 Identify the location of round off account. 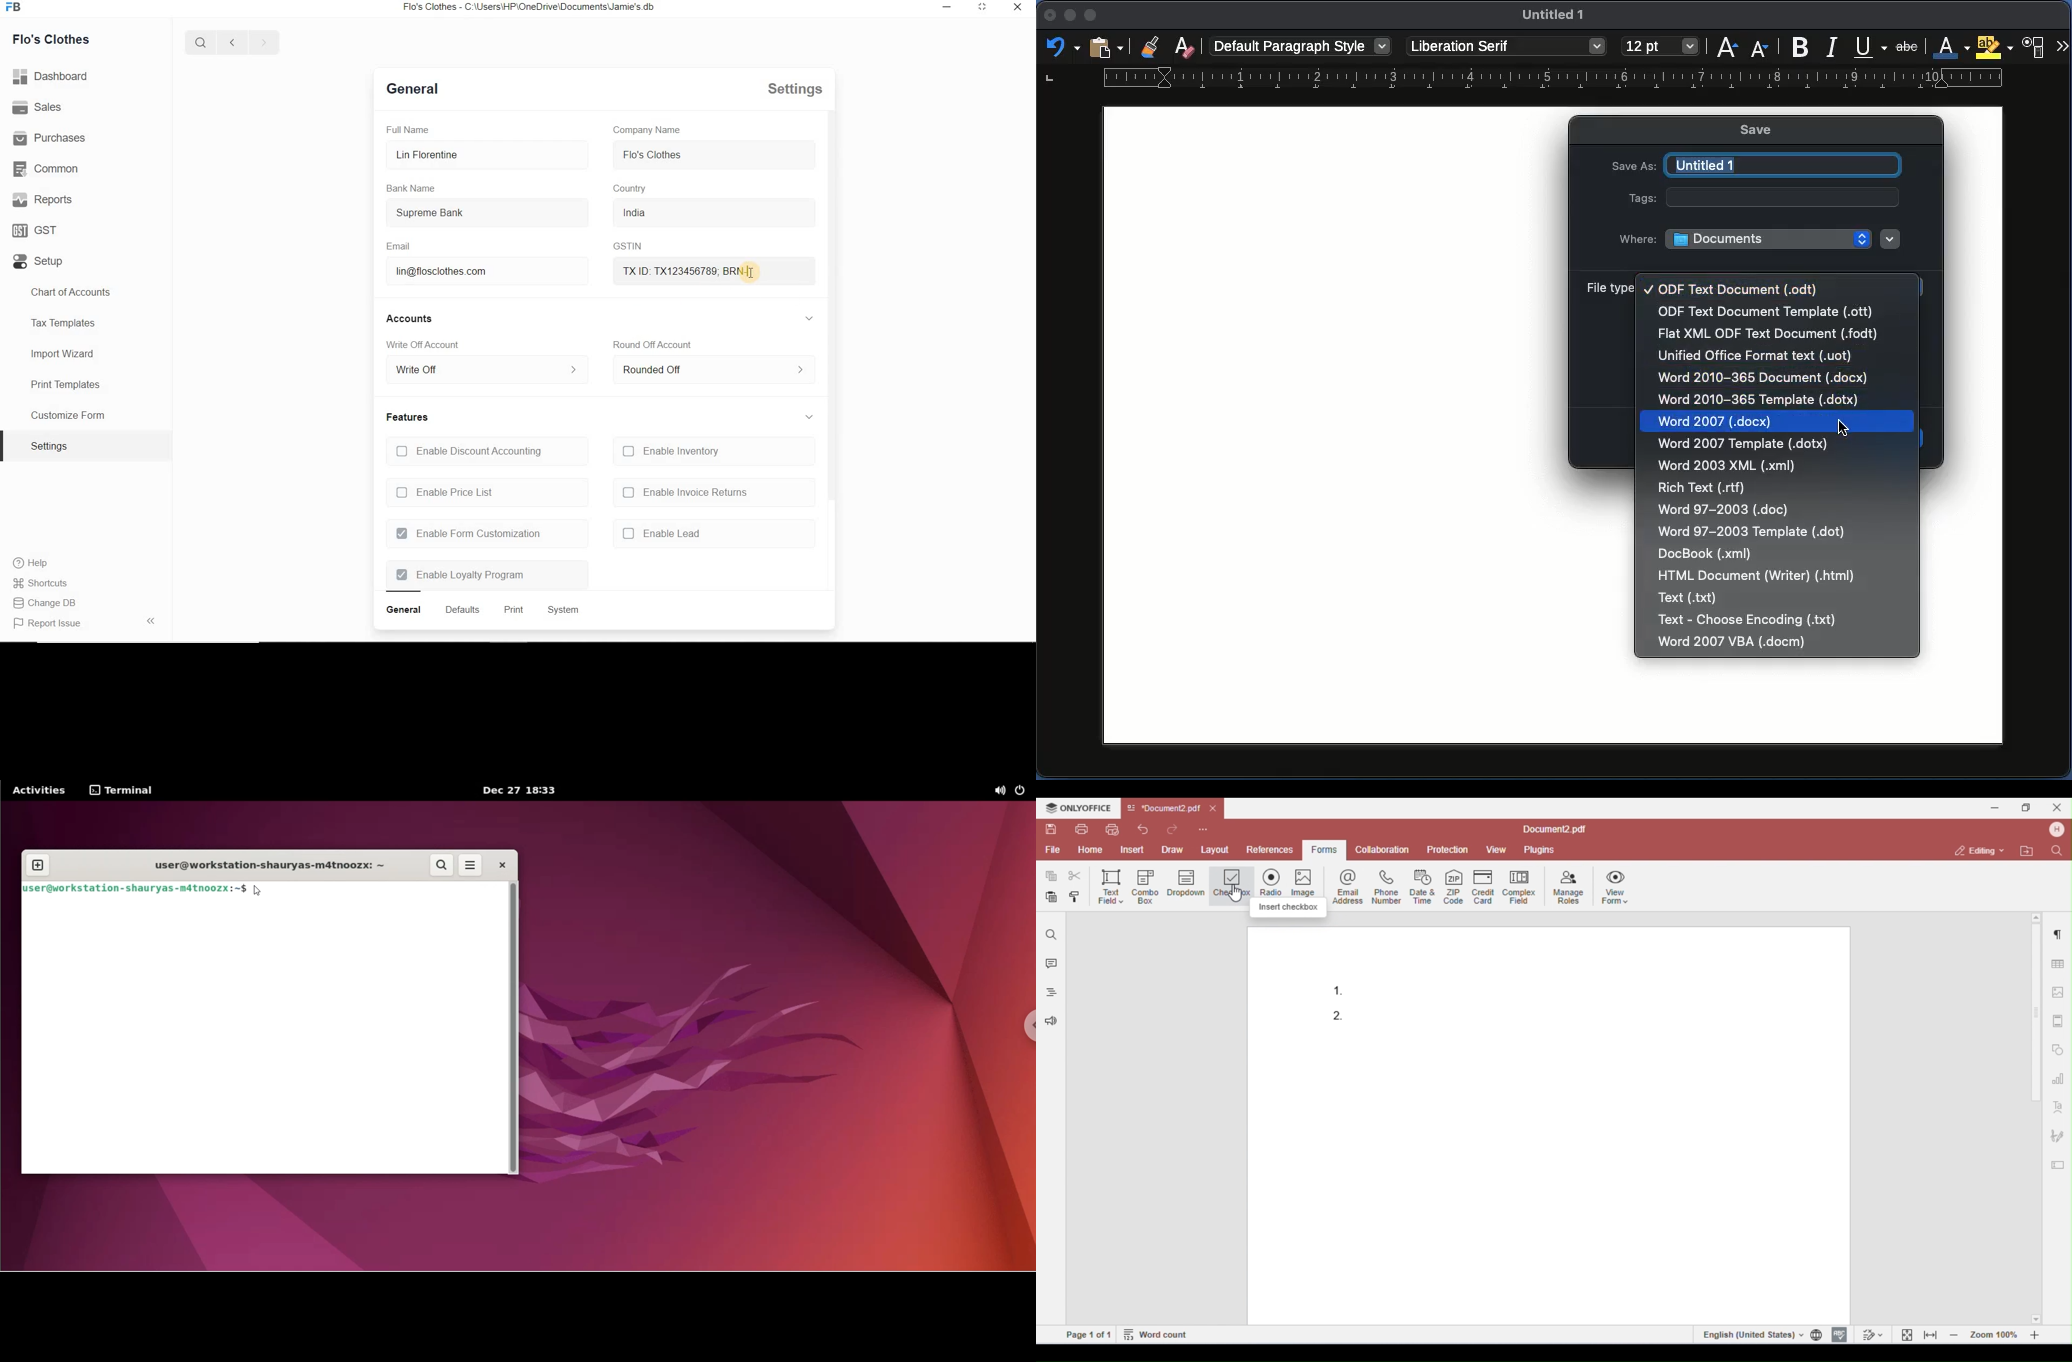
(652, 345).